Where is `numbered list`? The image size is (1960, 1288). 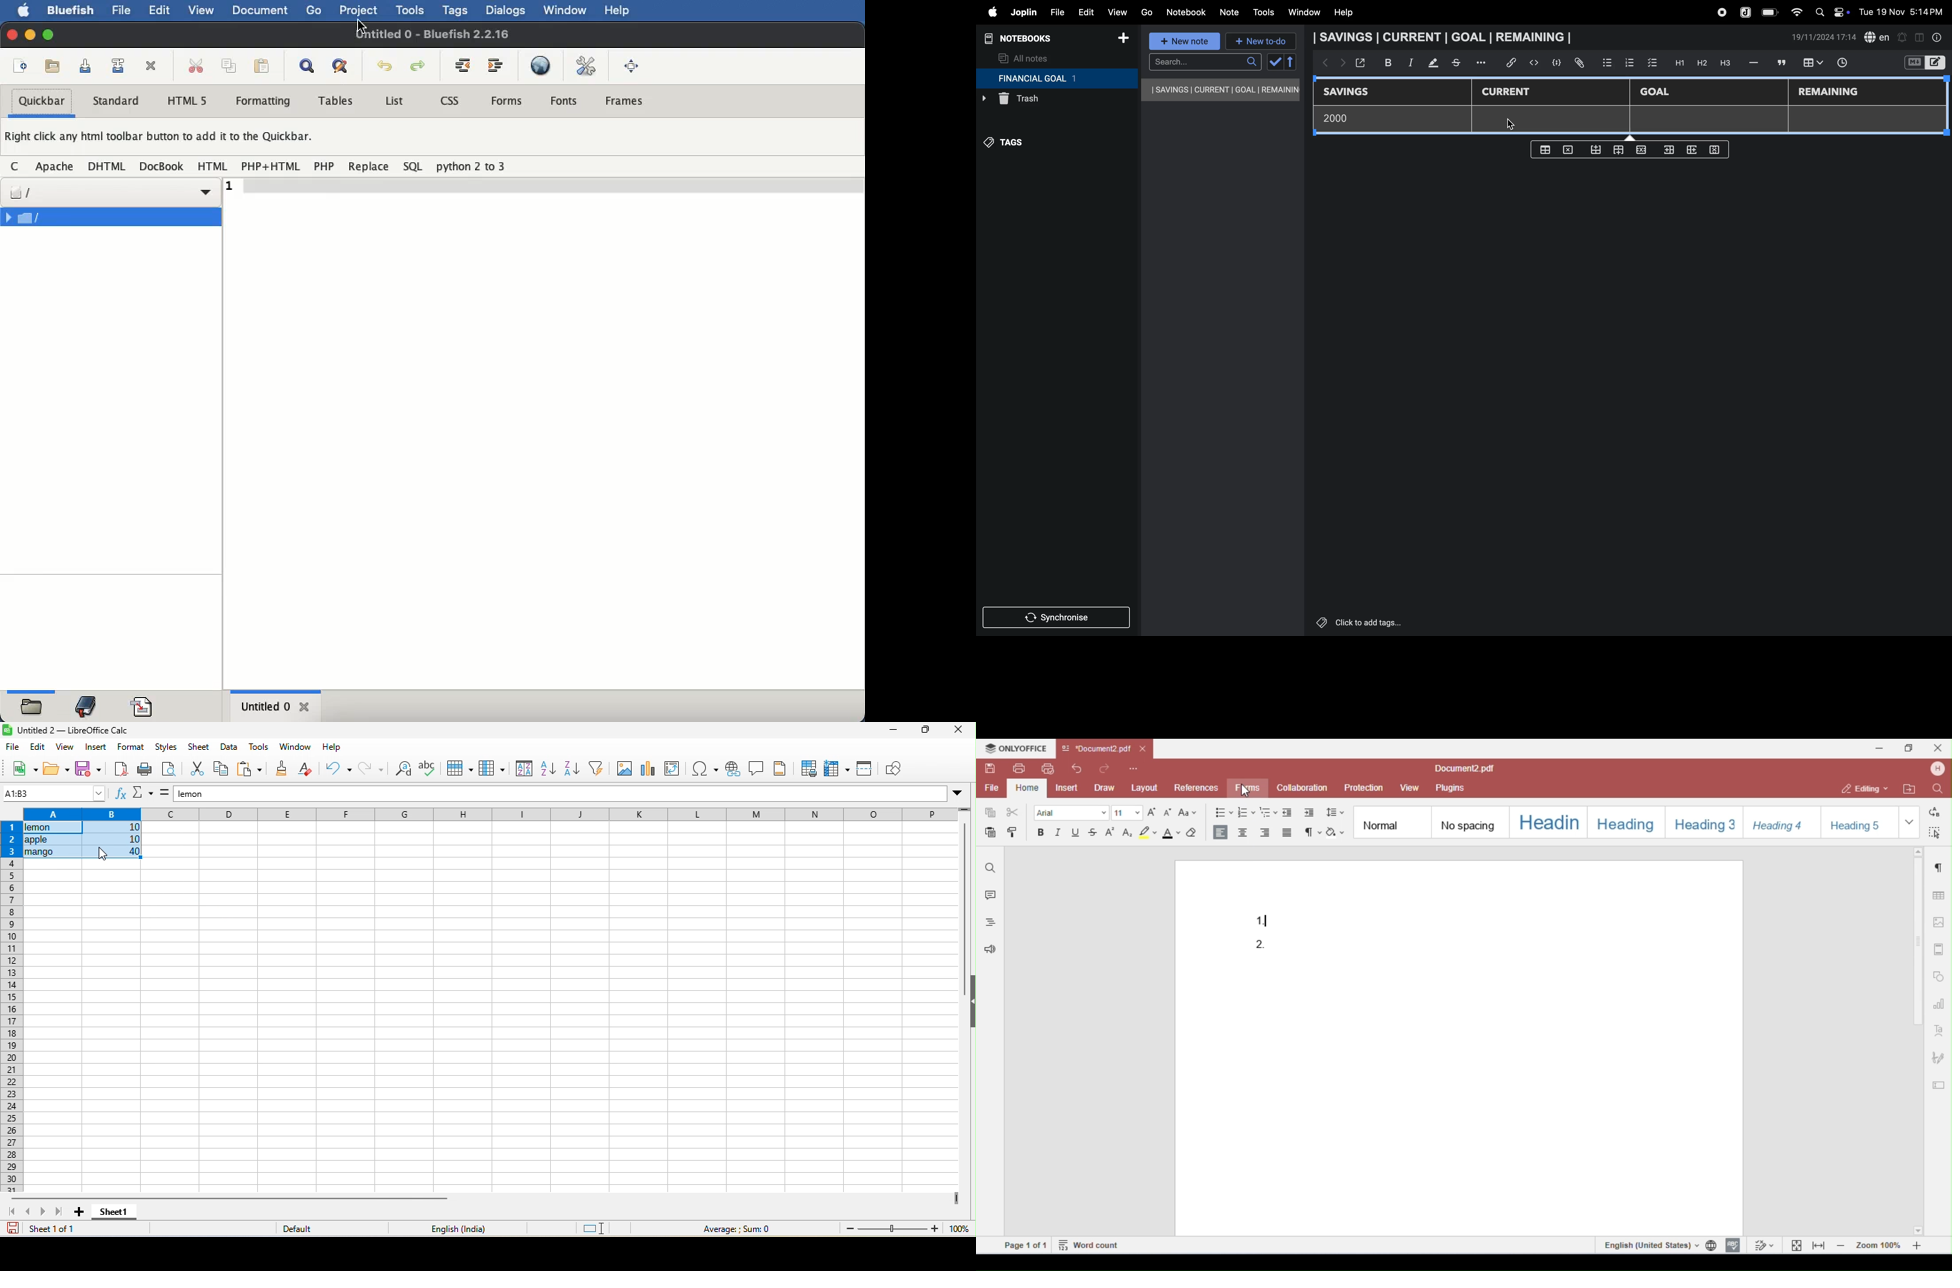
numbered list is located at coordinates (1629, 62).